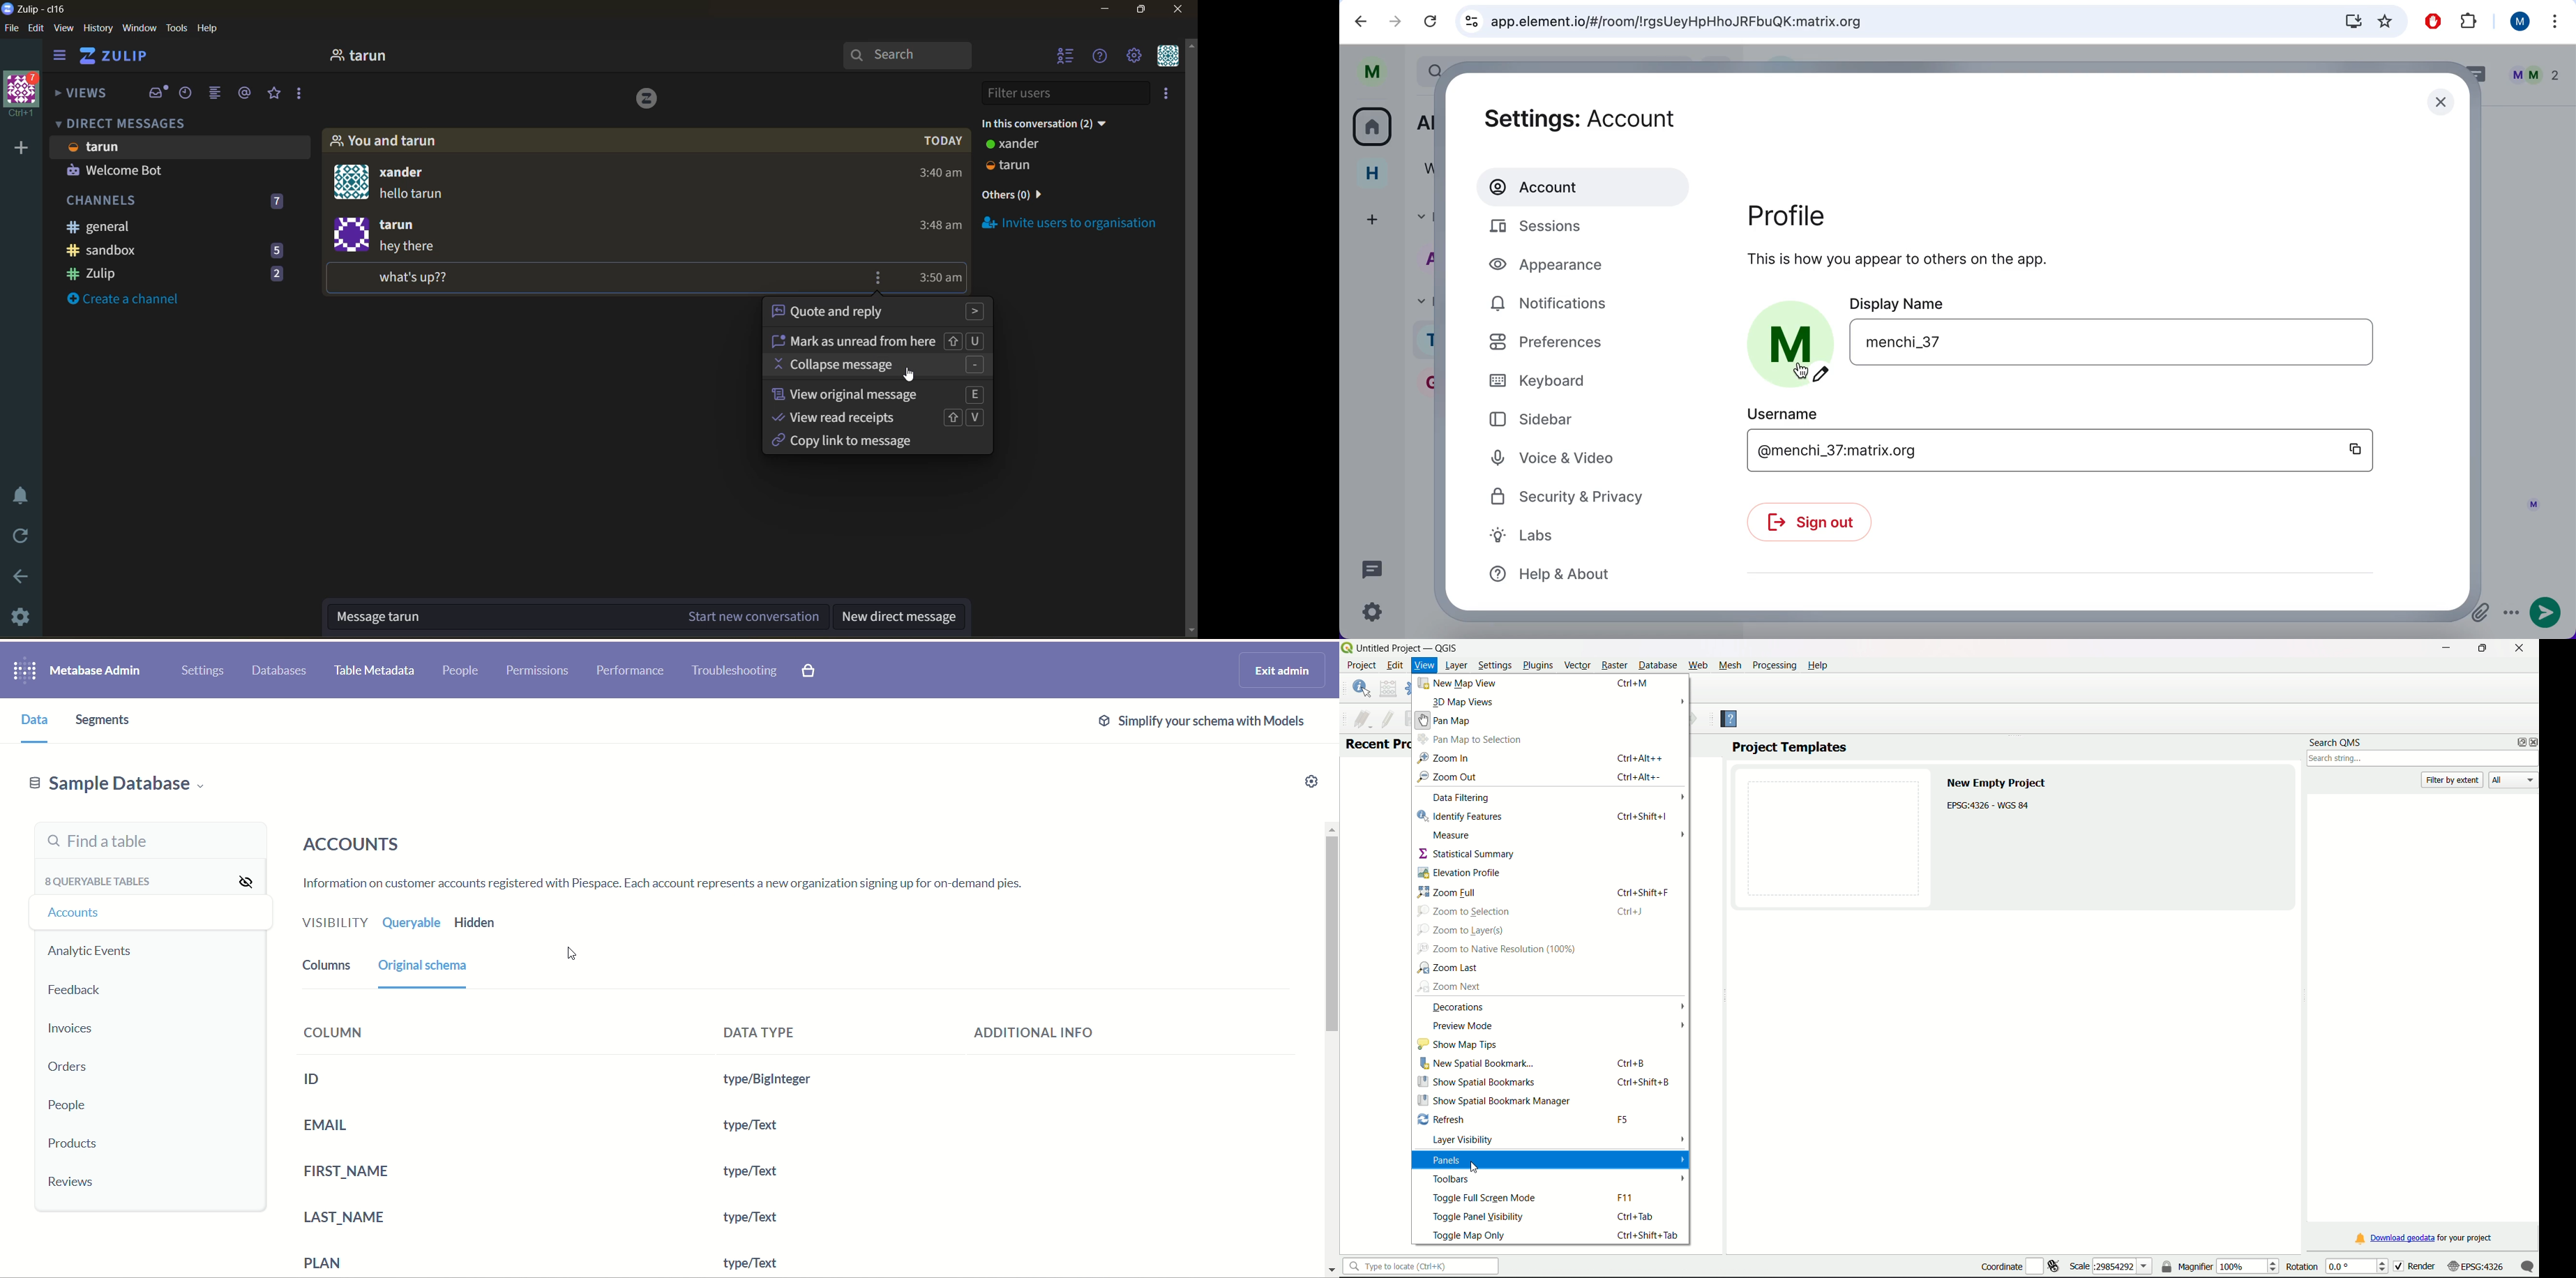 Image resolution: width=2576 pixels, height=1288 pixels. Describe the element at coordinates (158, 92) in the screenshot. I see `inbox` at that location.